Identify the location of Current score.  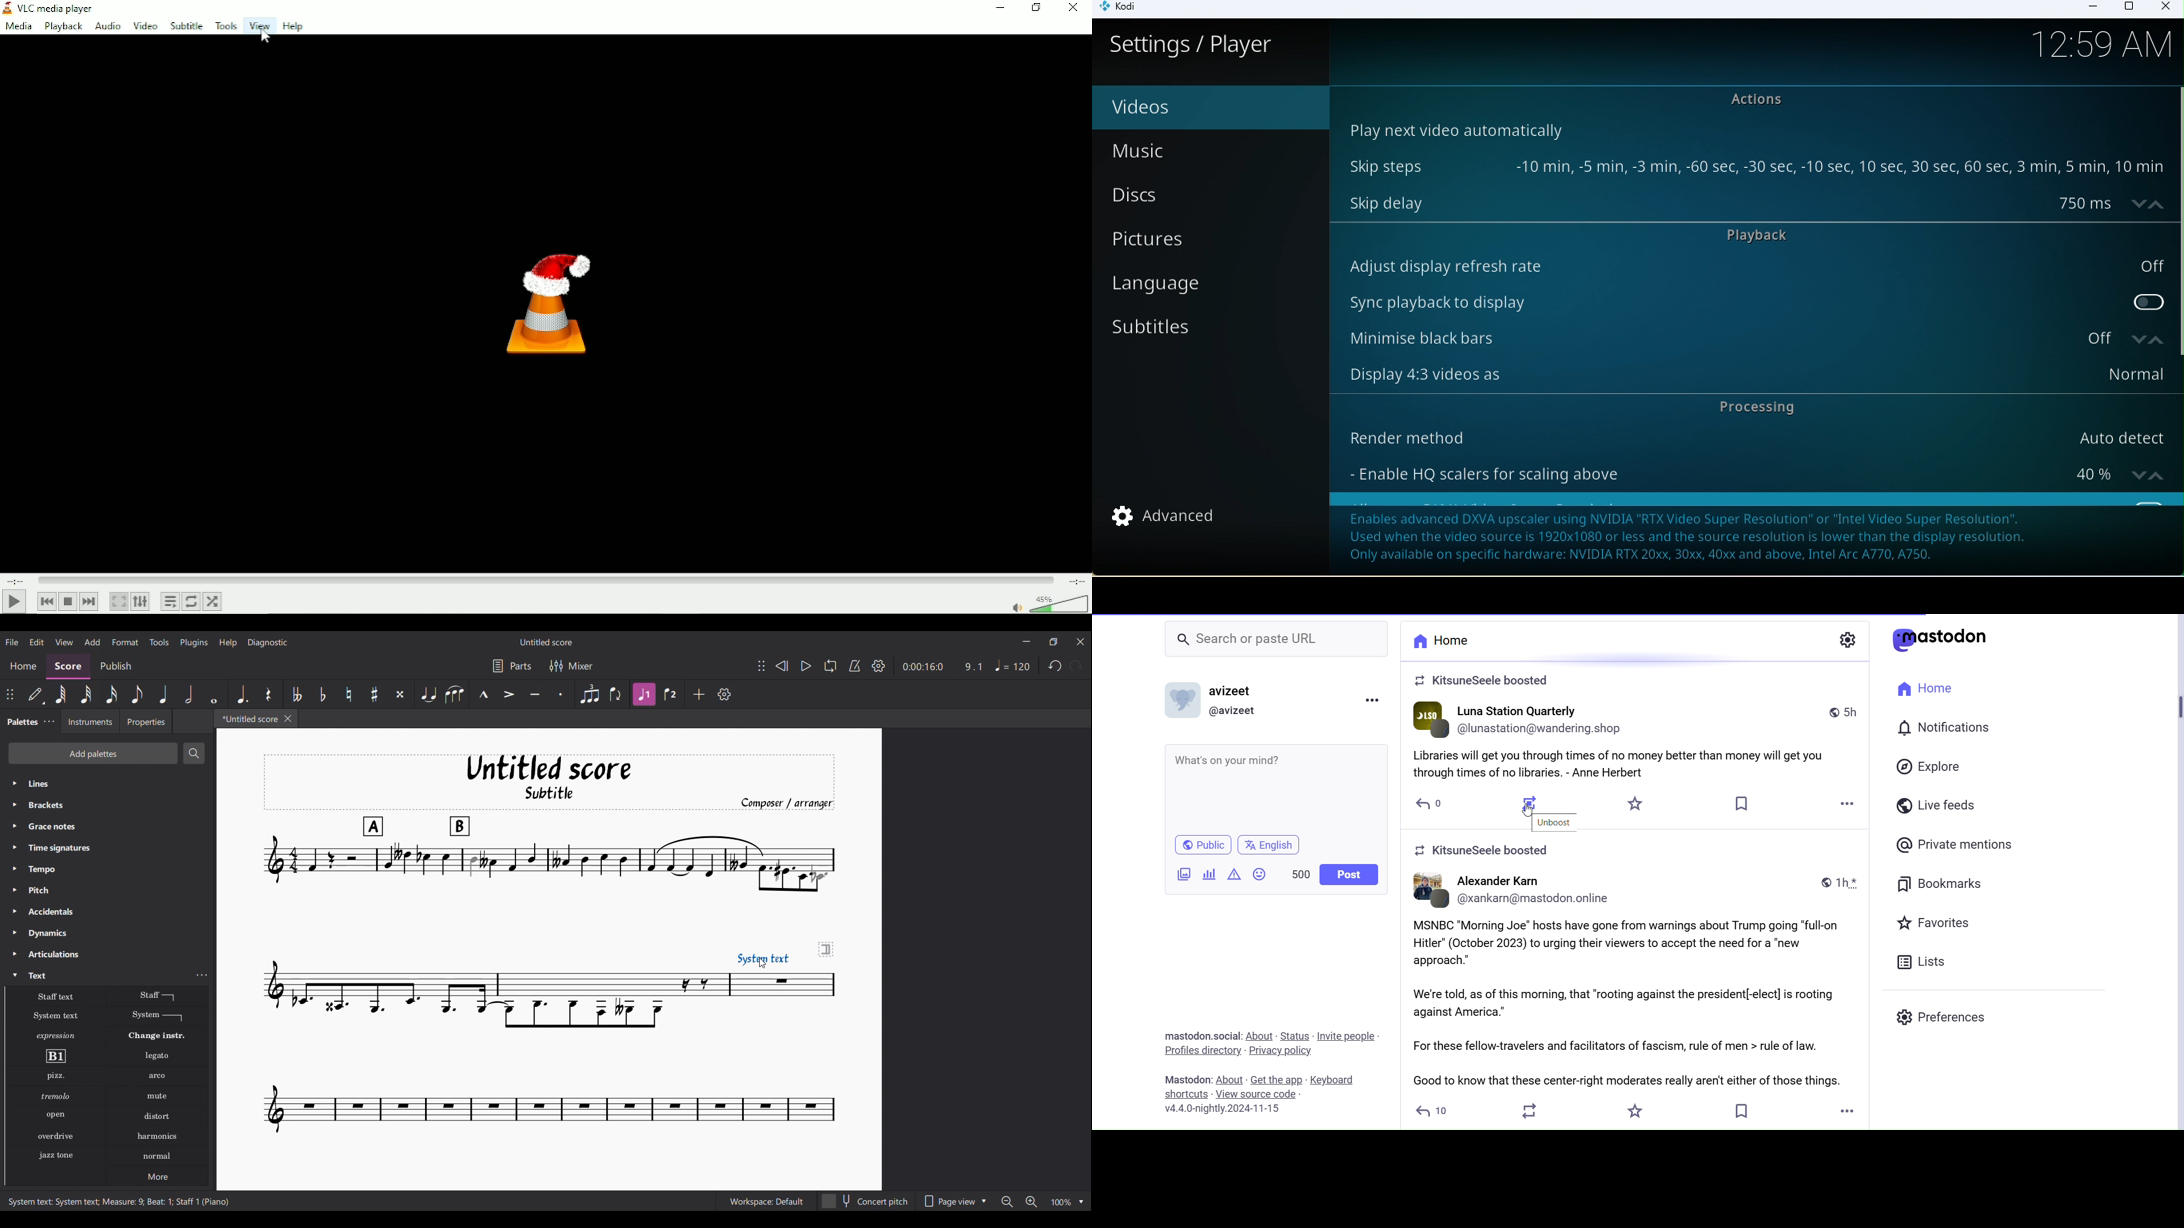
(488, 945).